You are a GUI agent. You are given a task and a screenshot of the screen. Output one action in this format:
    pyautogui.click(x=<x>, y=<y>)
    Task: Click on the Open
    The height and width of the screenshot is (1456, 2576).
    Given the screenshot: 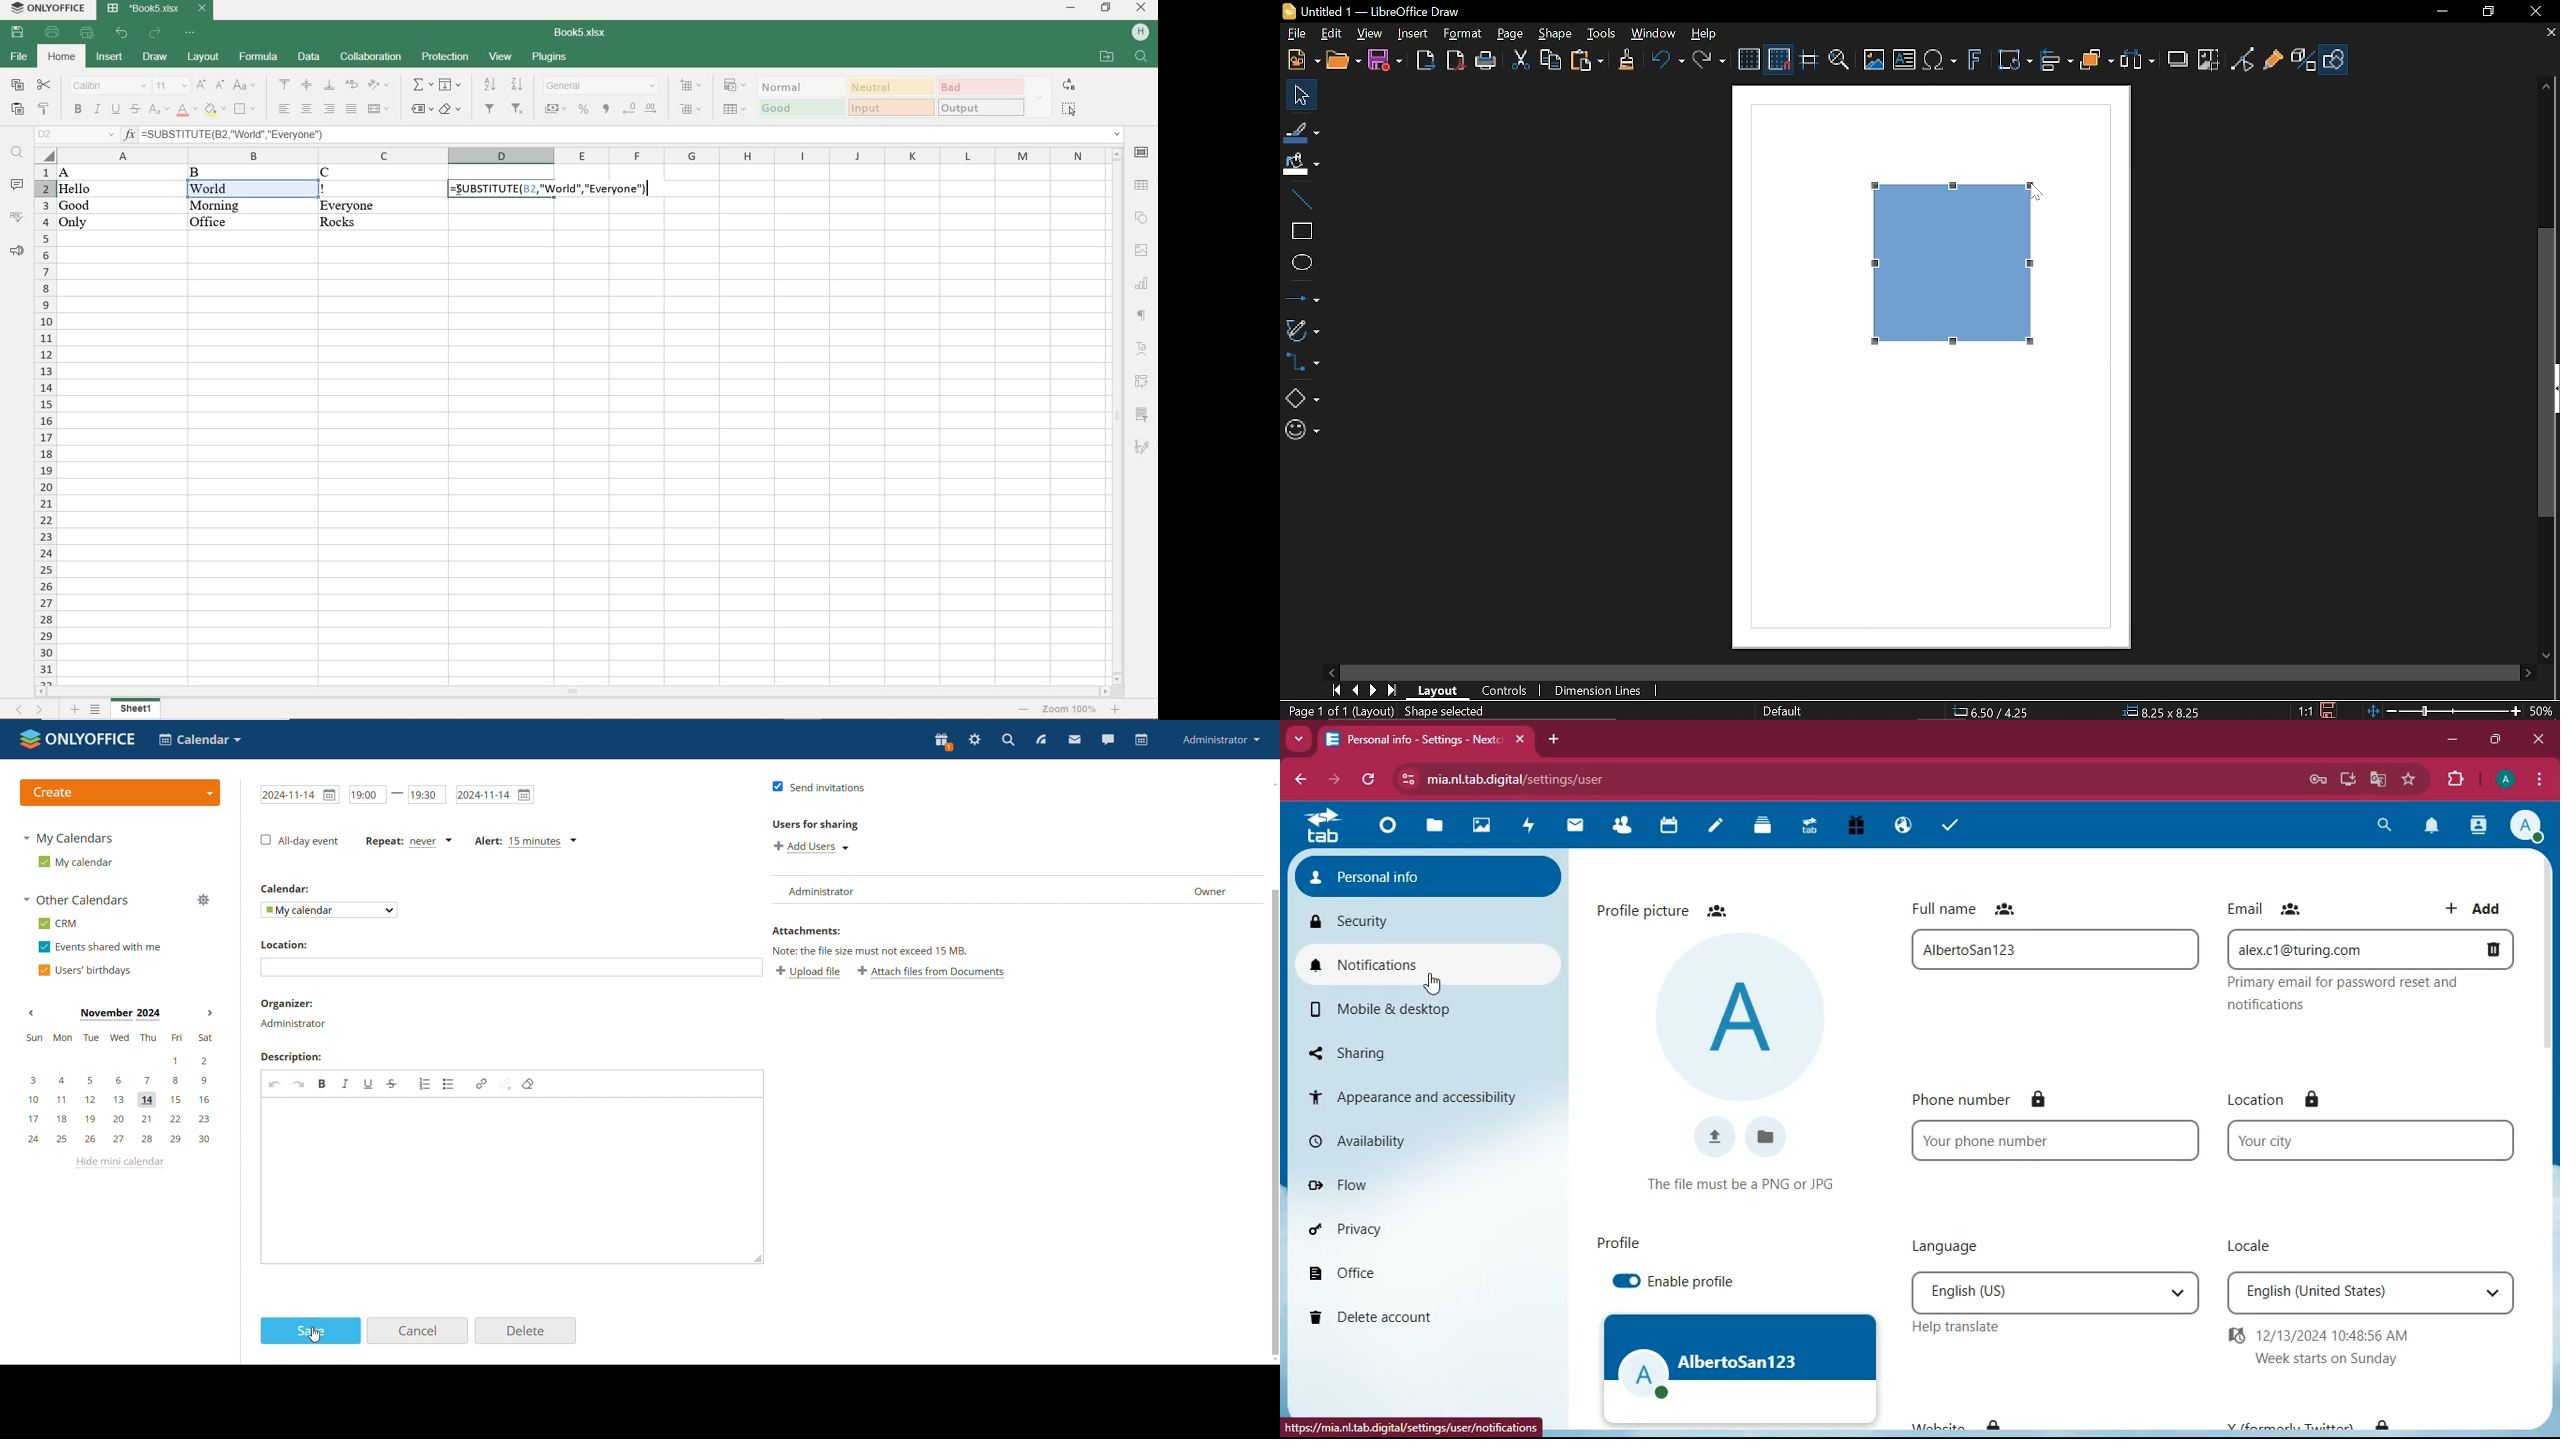 What is the action you would take?
    pyautogui.click(x=1343, y=62)
    